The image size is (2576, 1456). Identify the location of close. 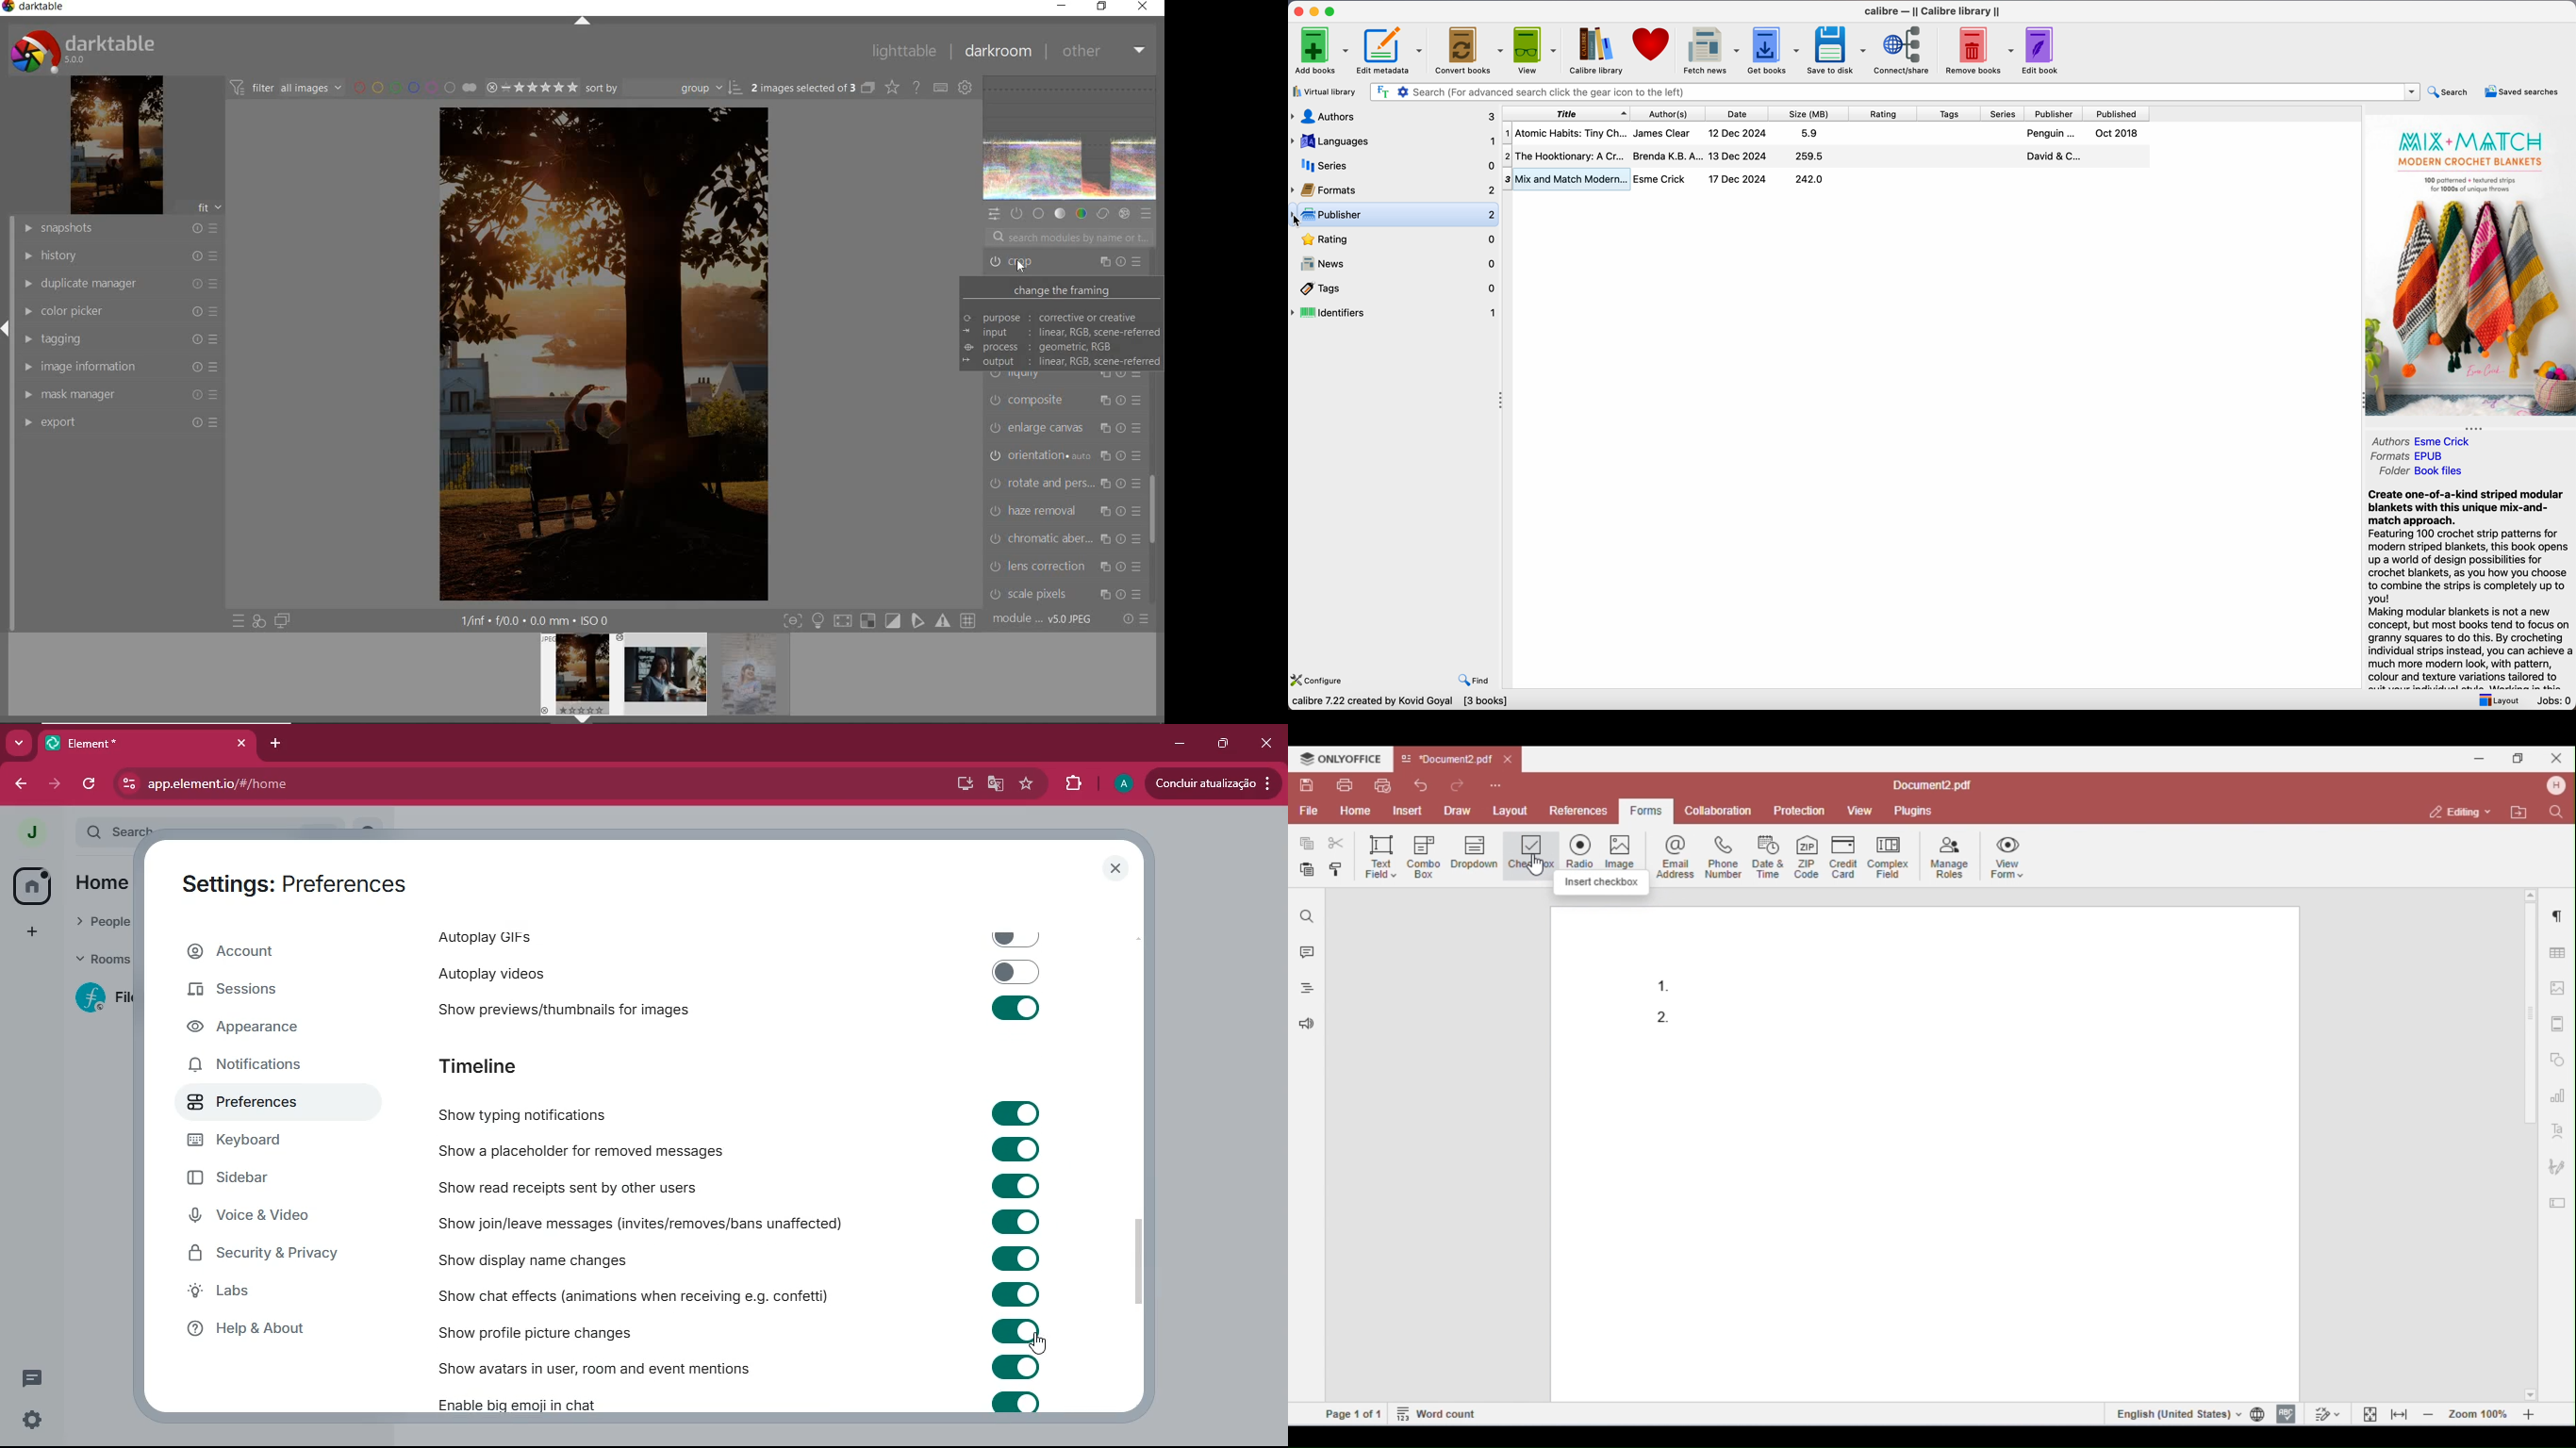
(1115, 868).